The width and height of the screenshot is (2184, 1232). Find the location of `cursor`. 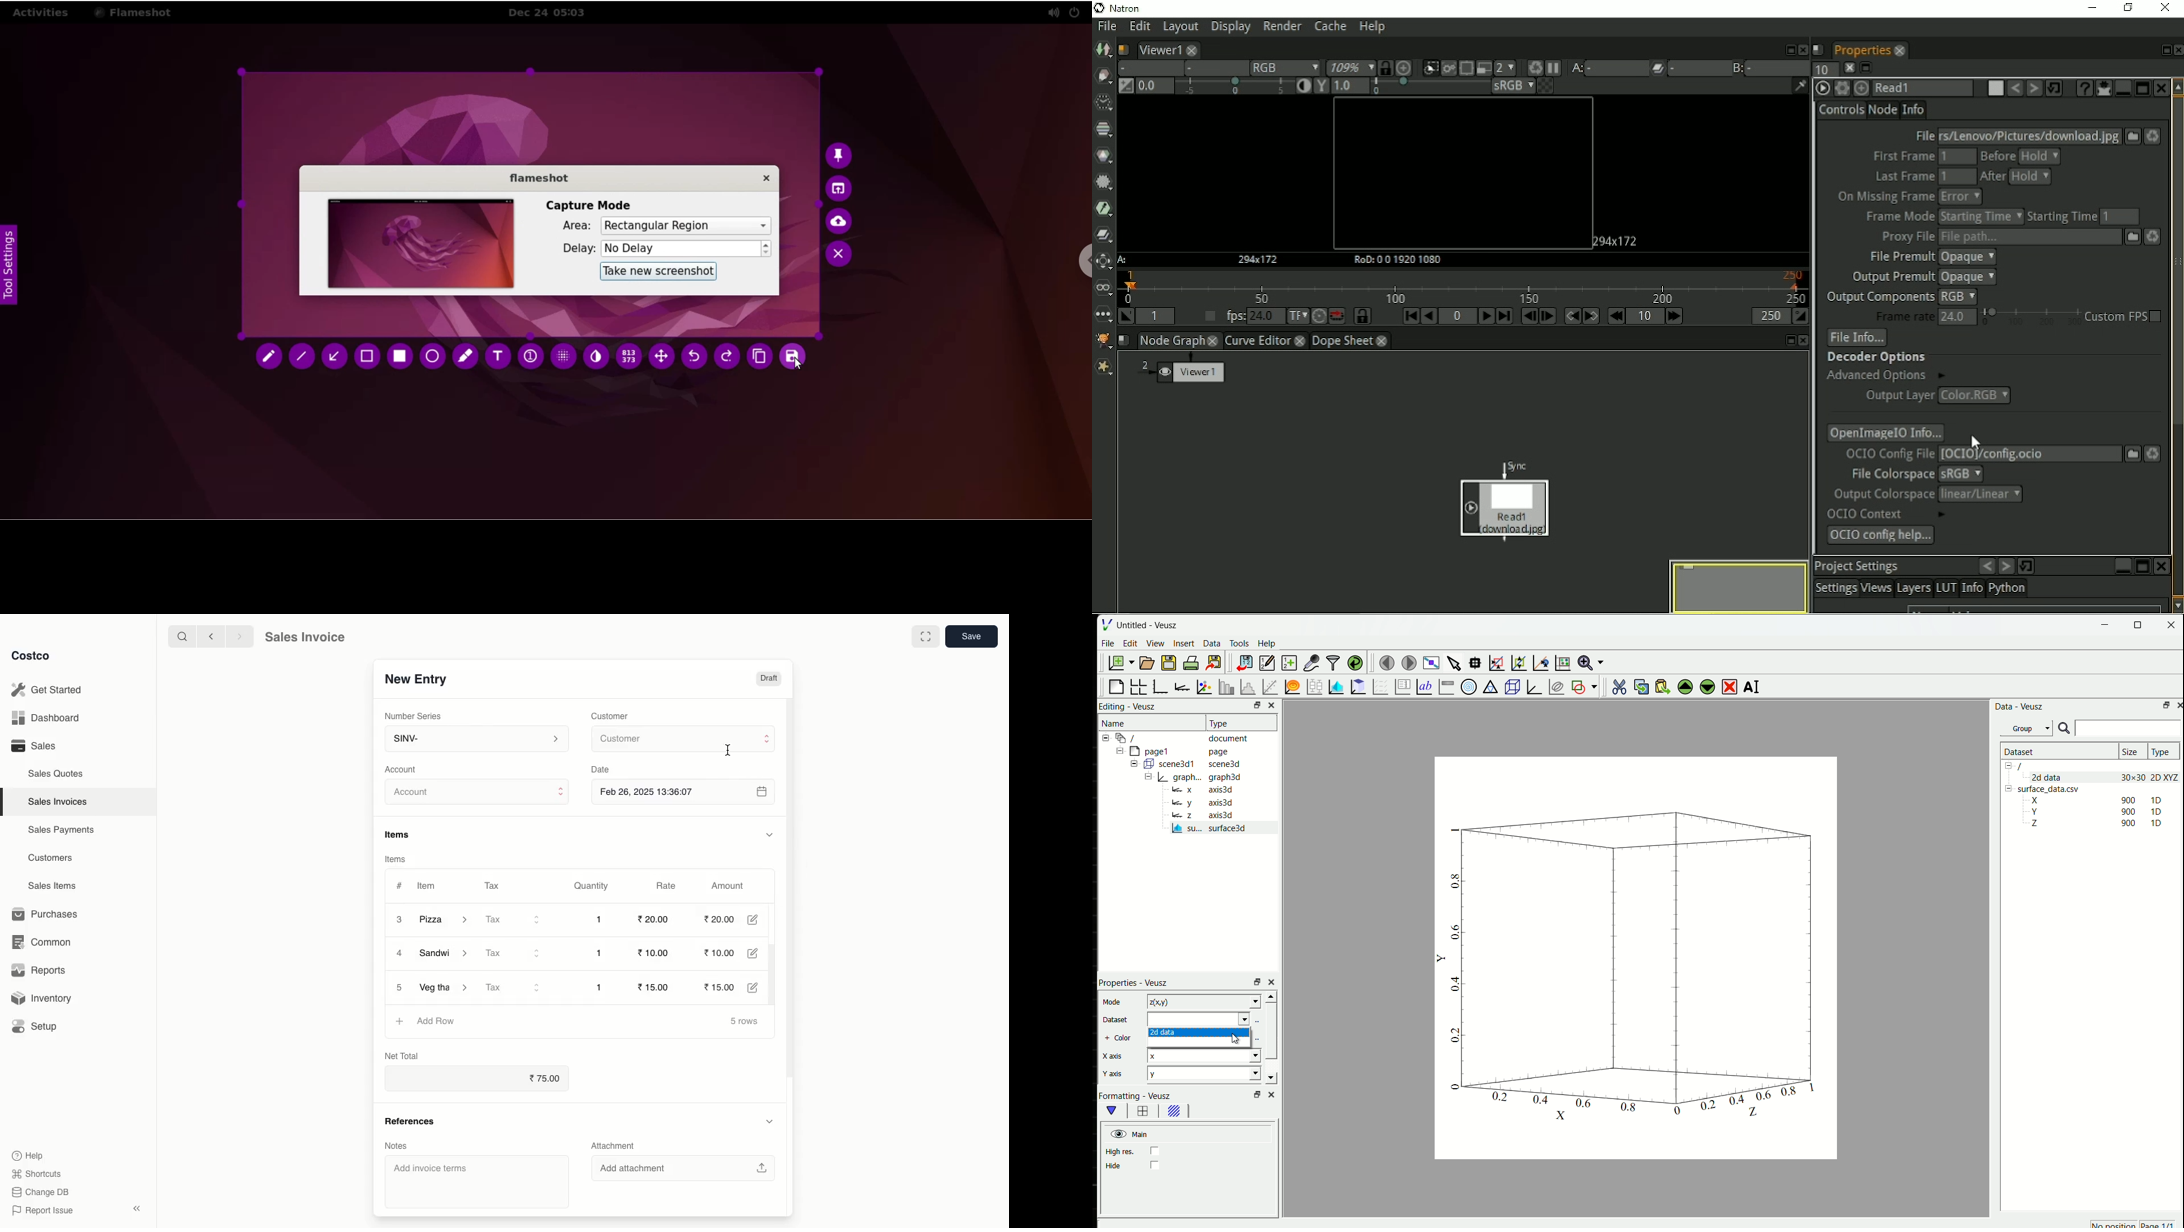

cursor is located at coordinates (1235, 1039).